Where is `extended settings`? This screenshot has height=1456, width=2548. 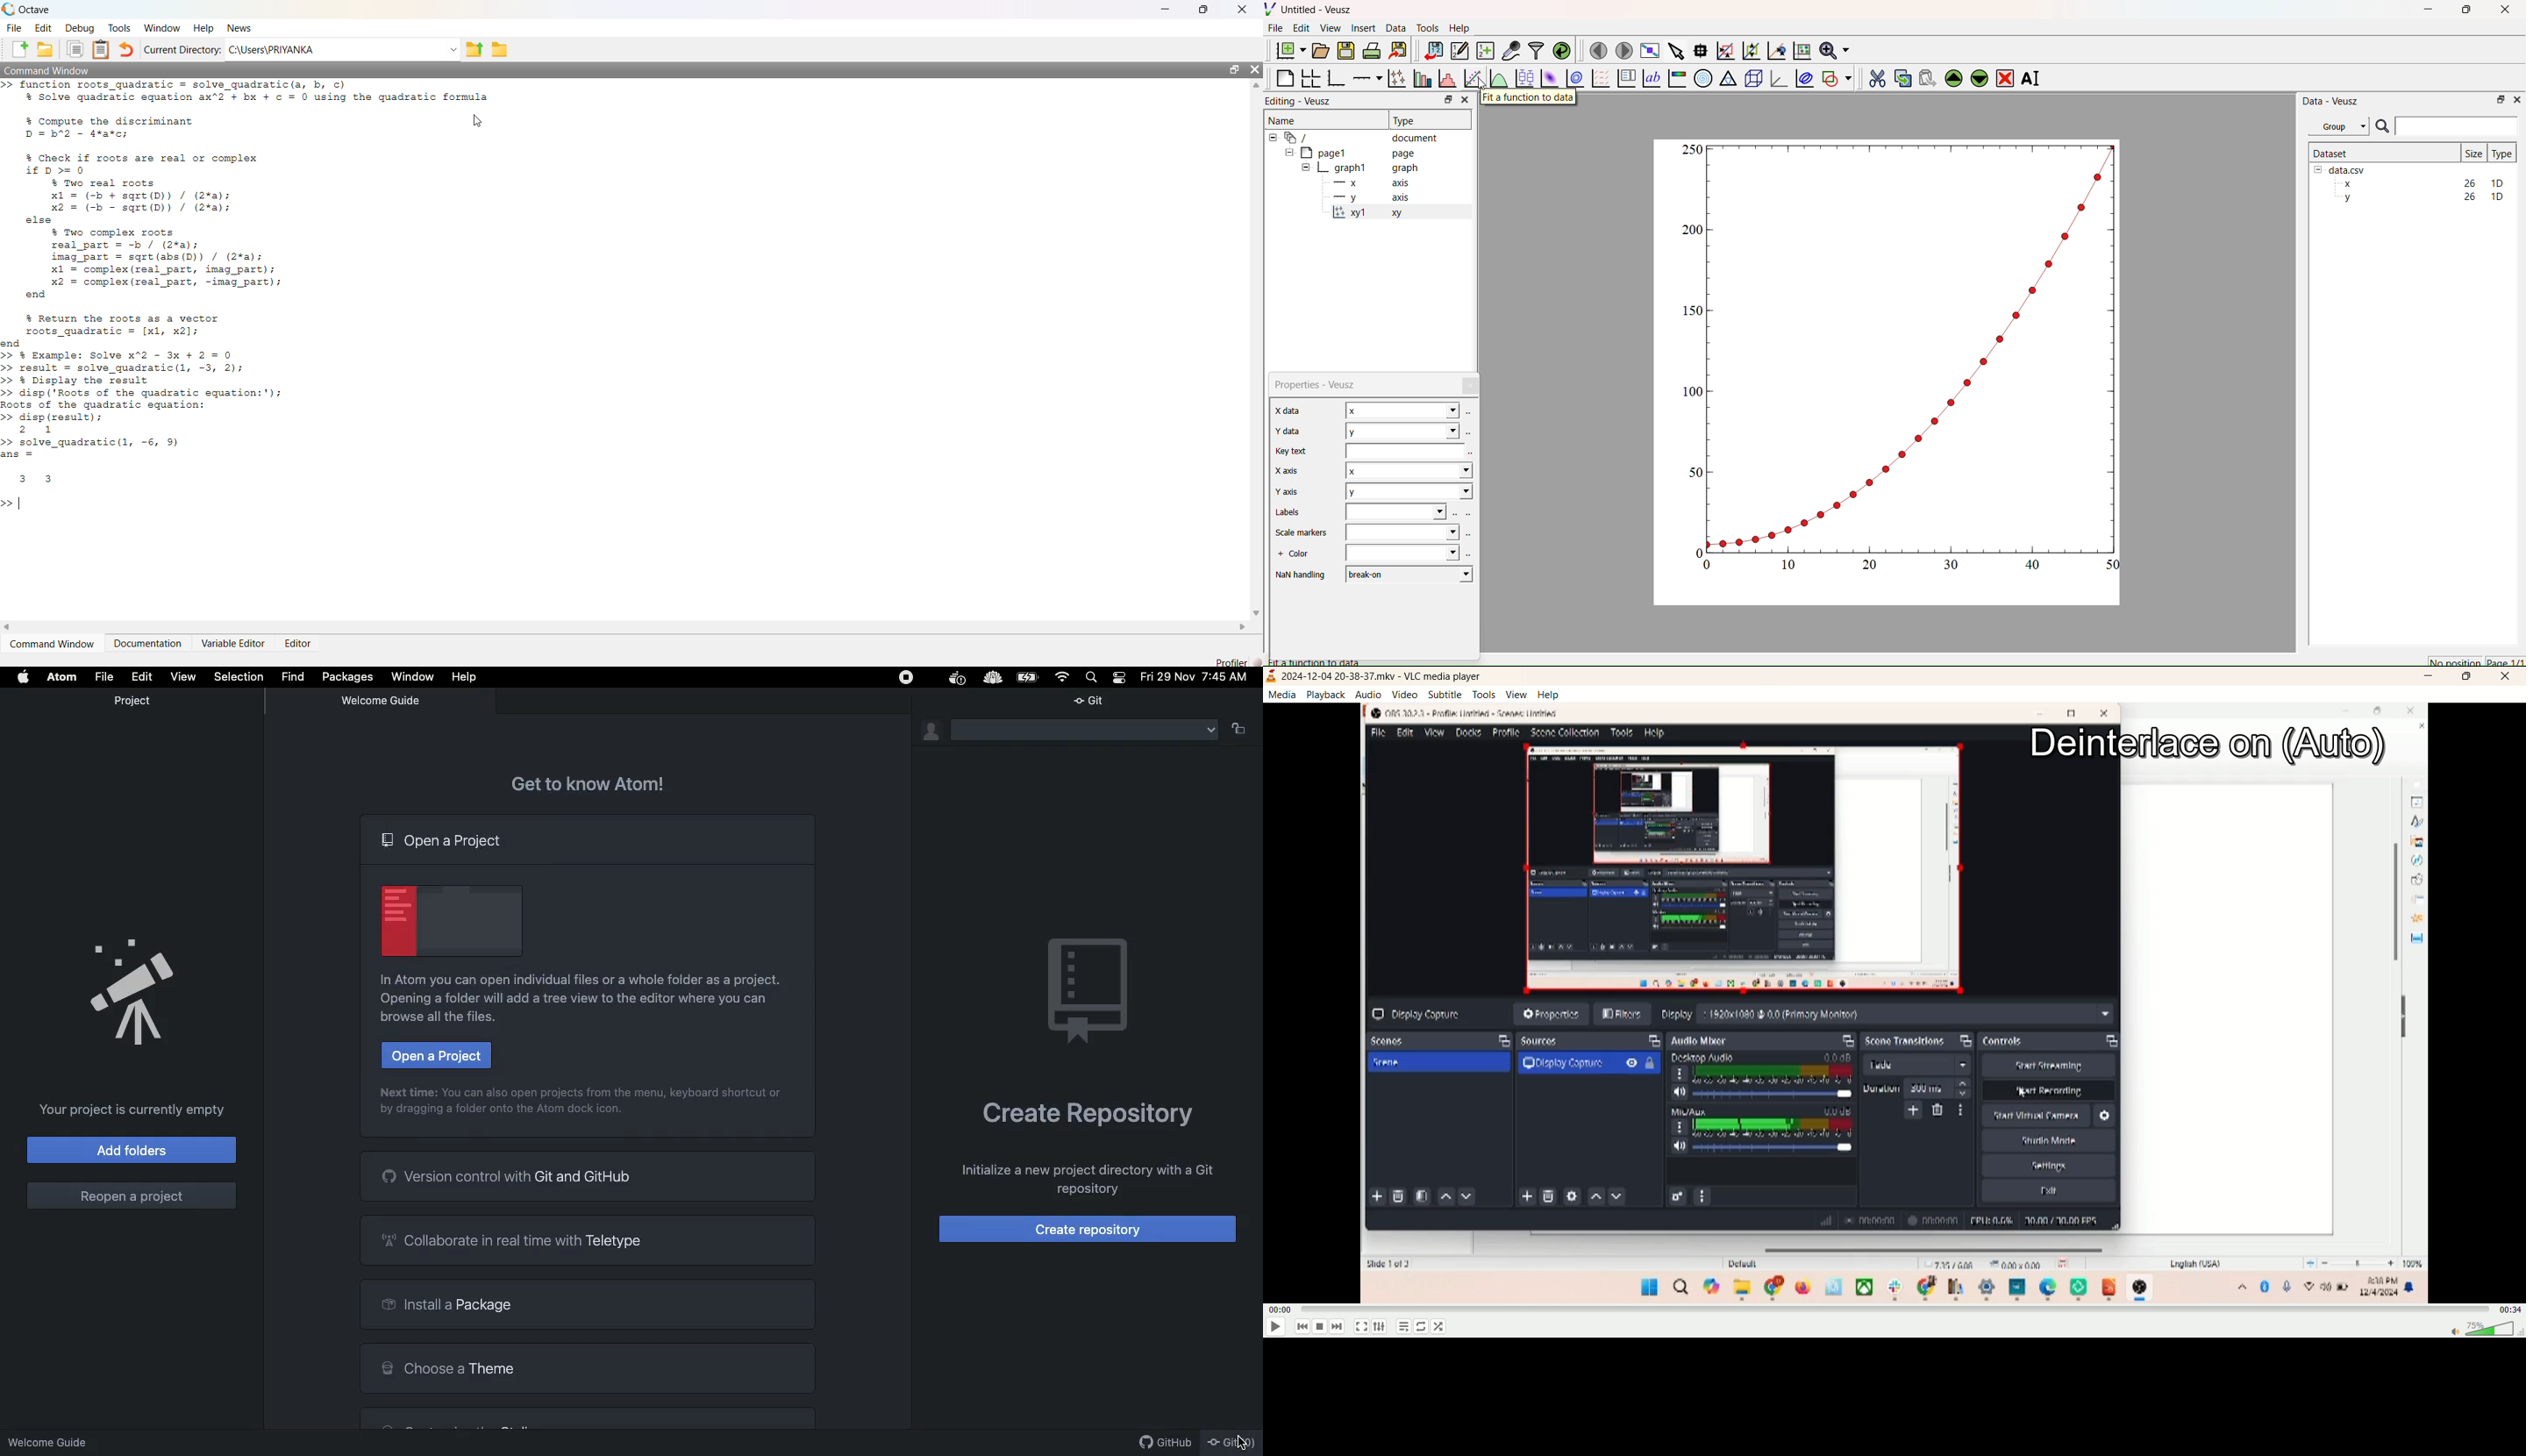
extended settings is located at coordinates (1380, 1326).